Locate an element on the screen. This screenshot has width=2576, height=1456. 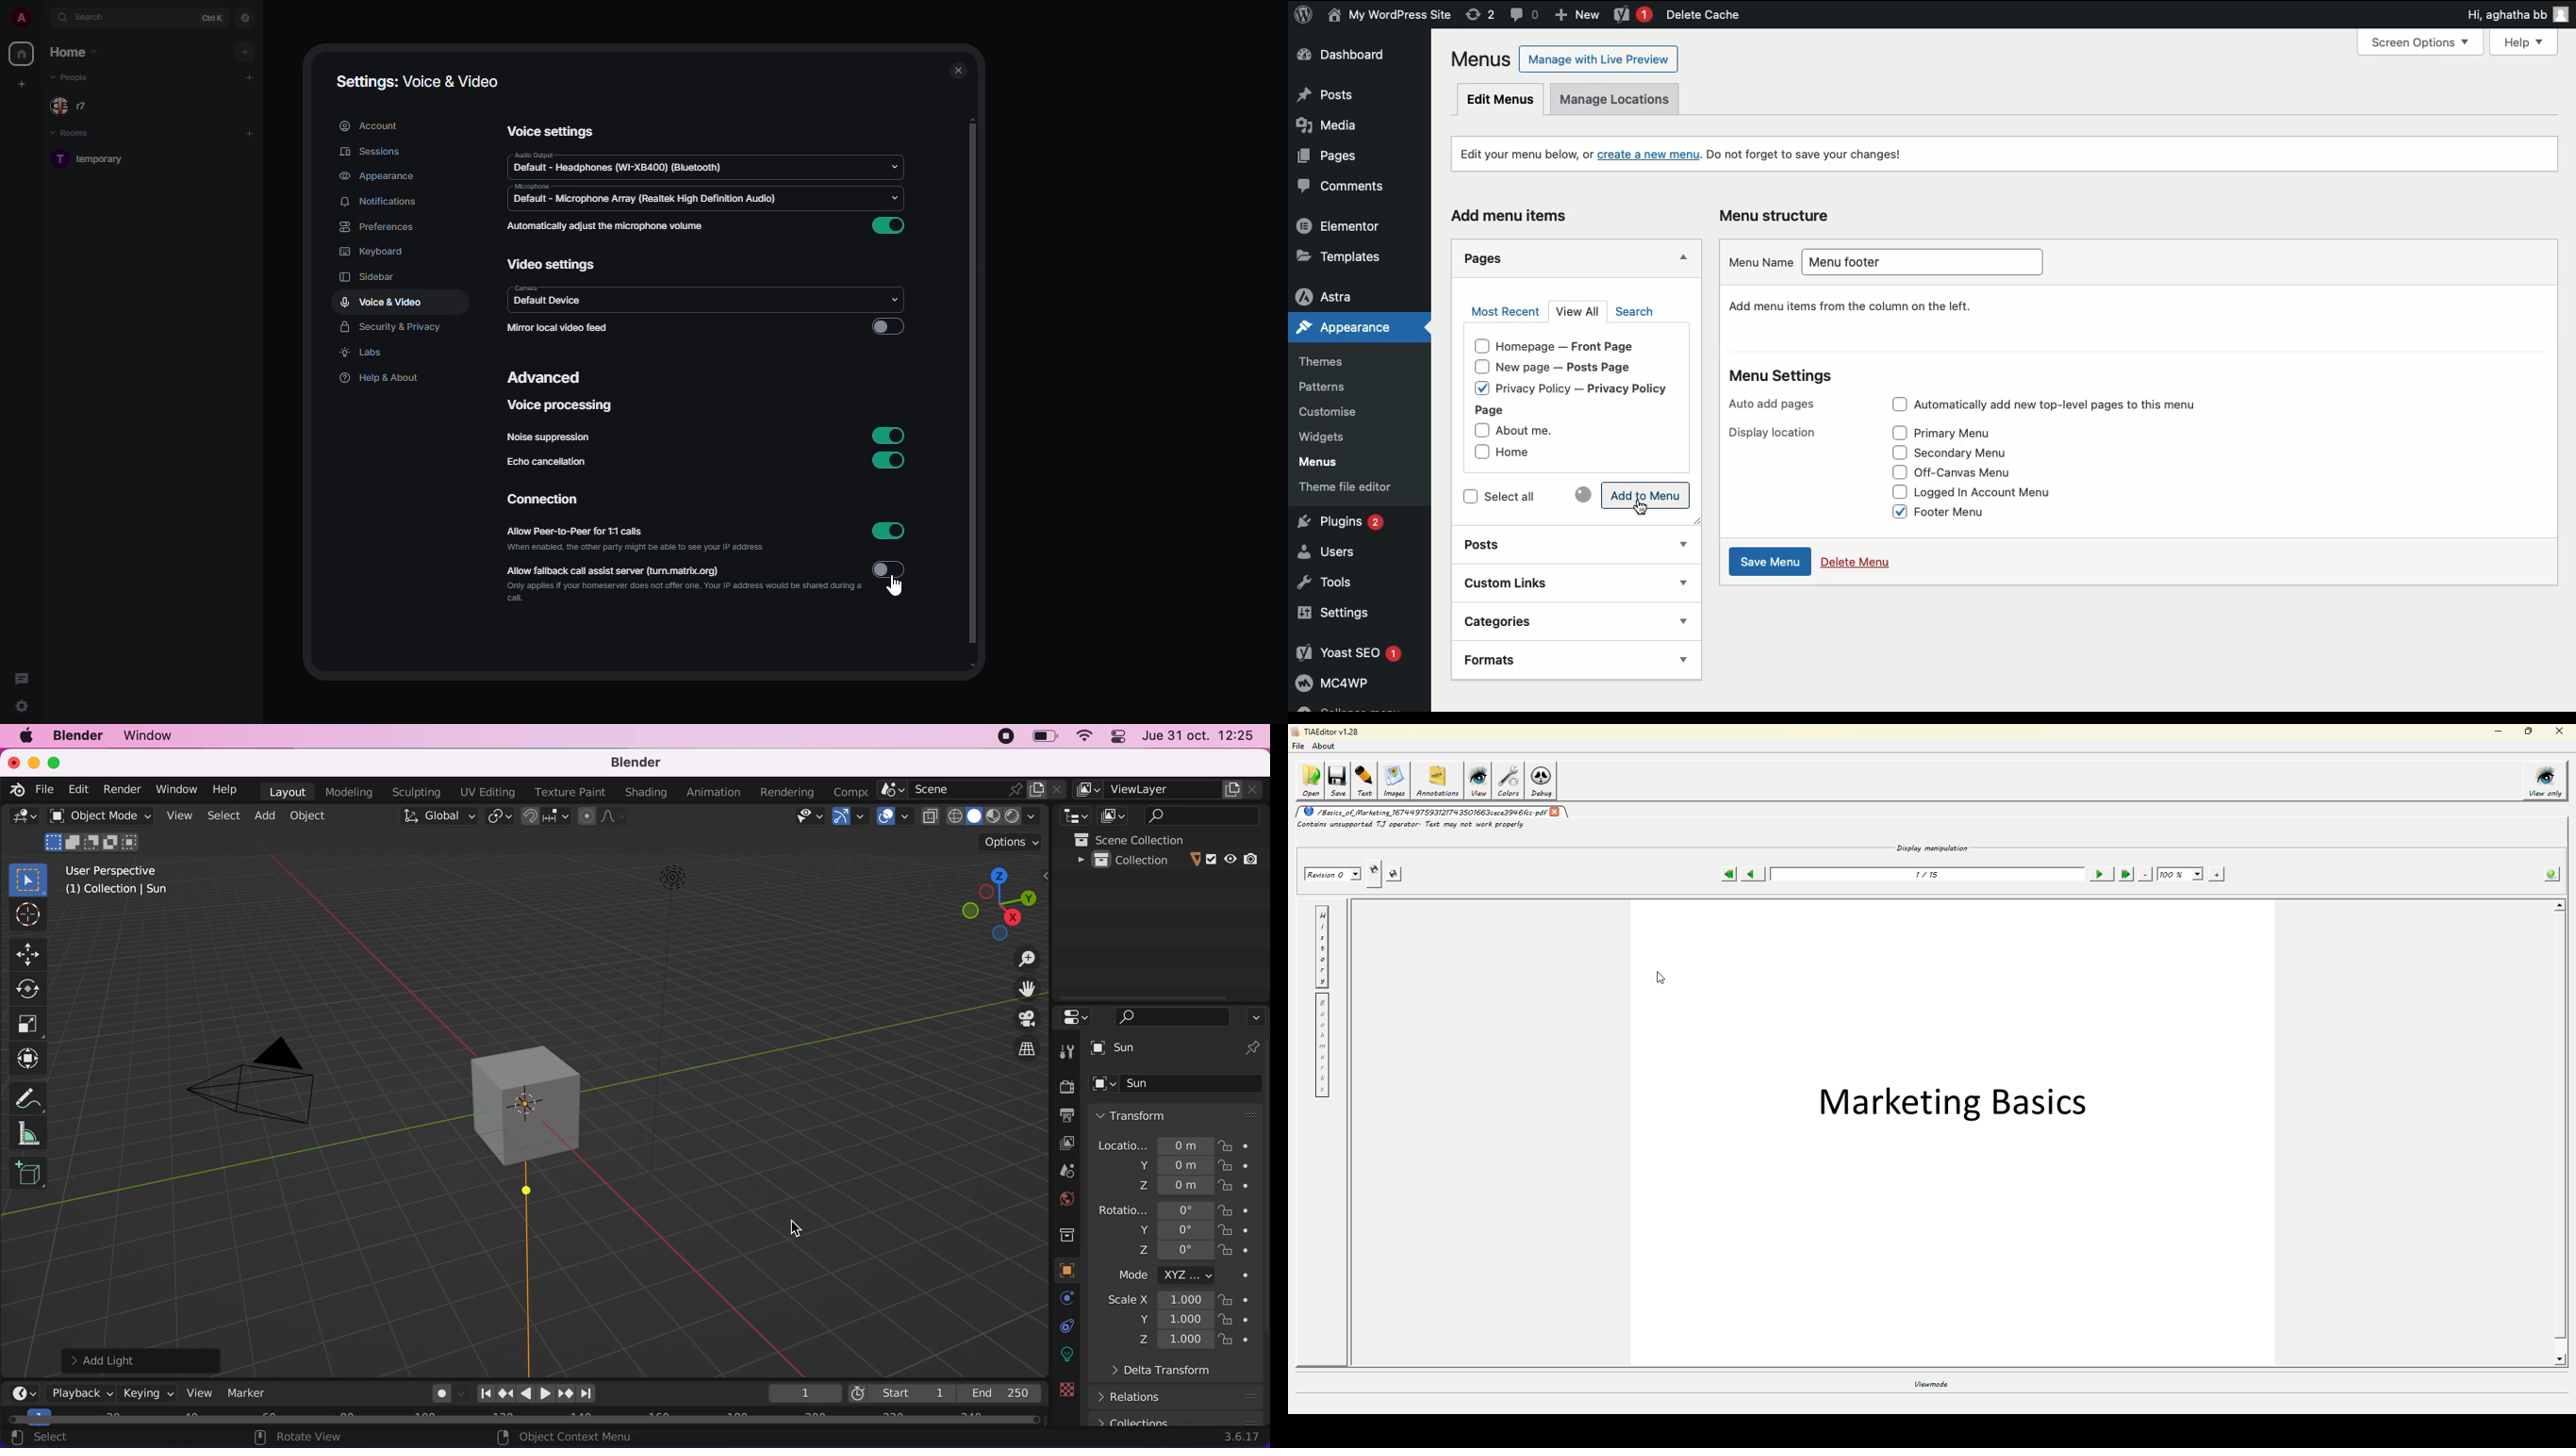
home is located at coordinates (24, 54).